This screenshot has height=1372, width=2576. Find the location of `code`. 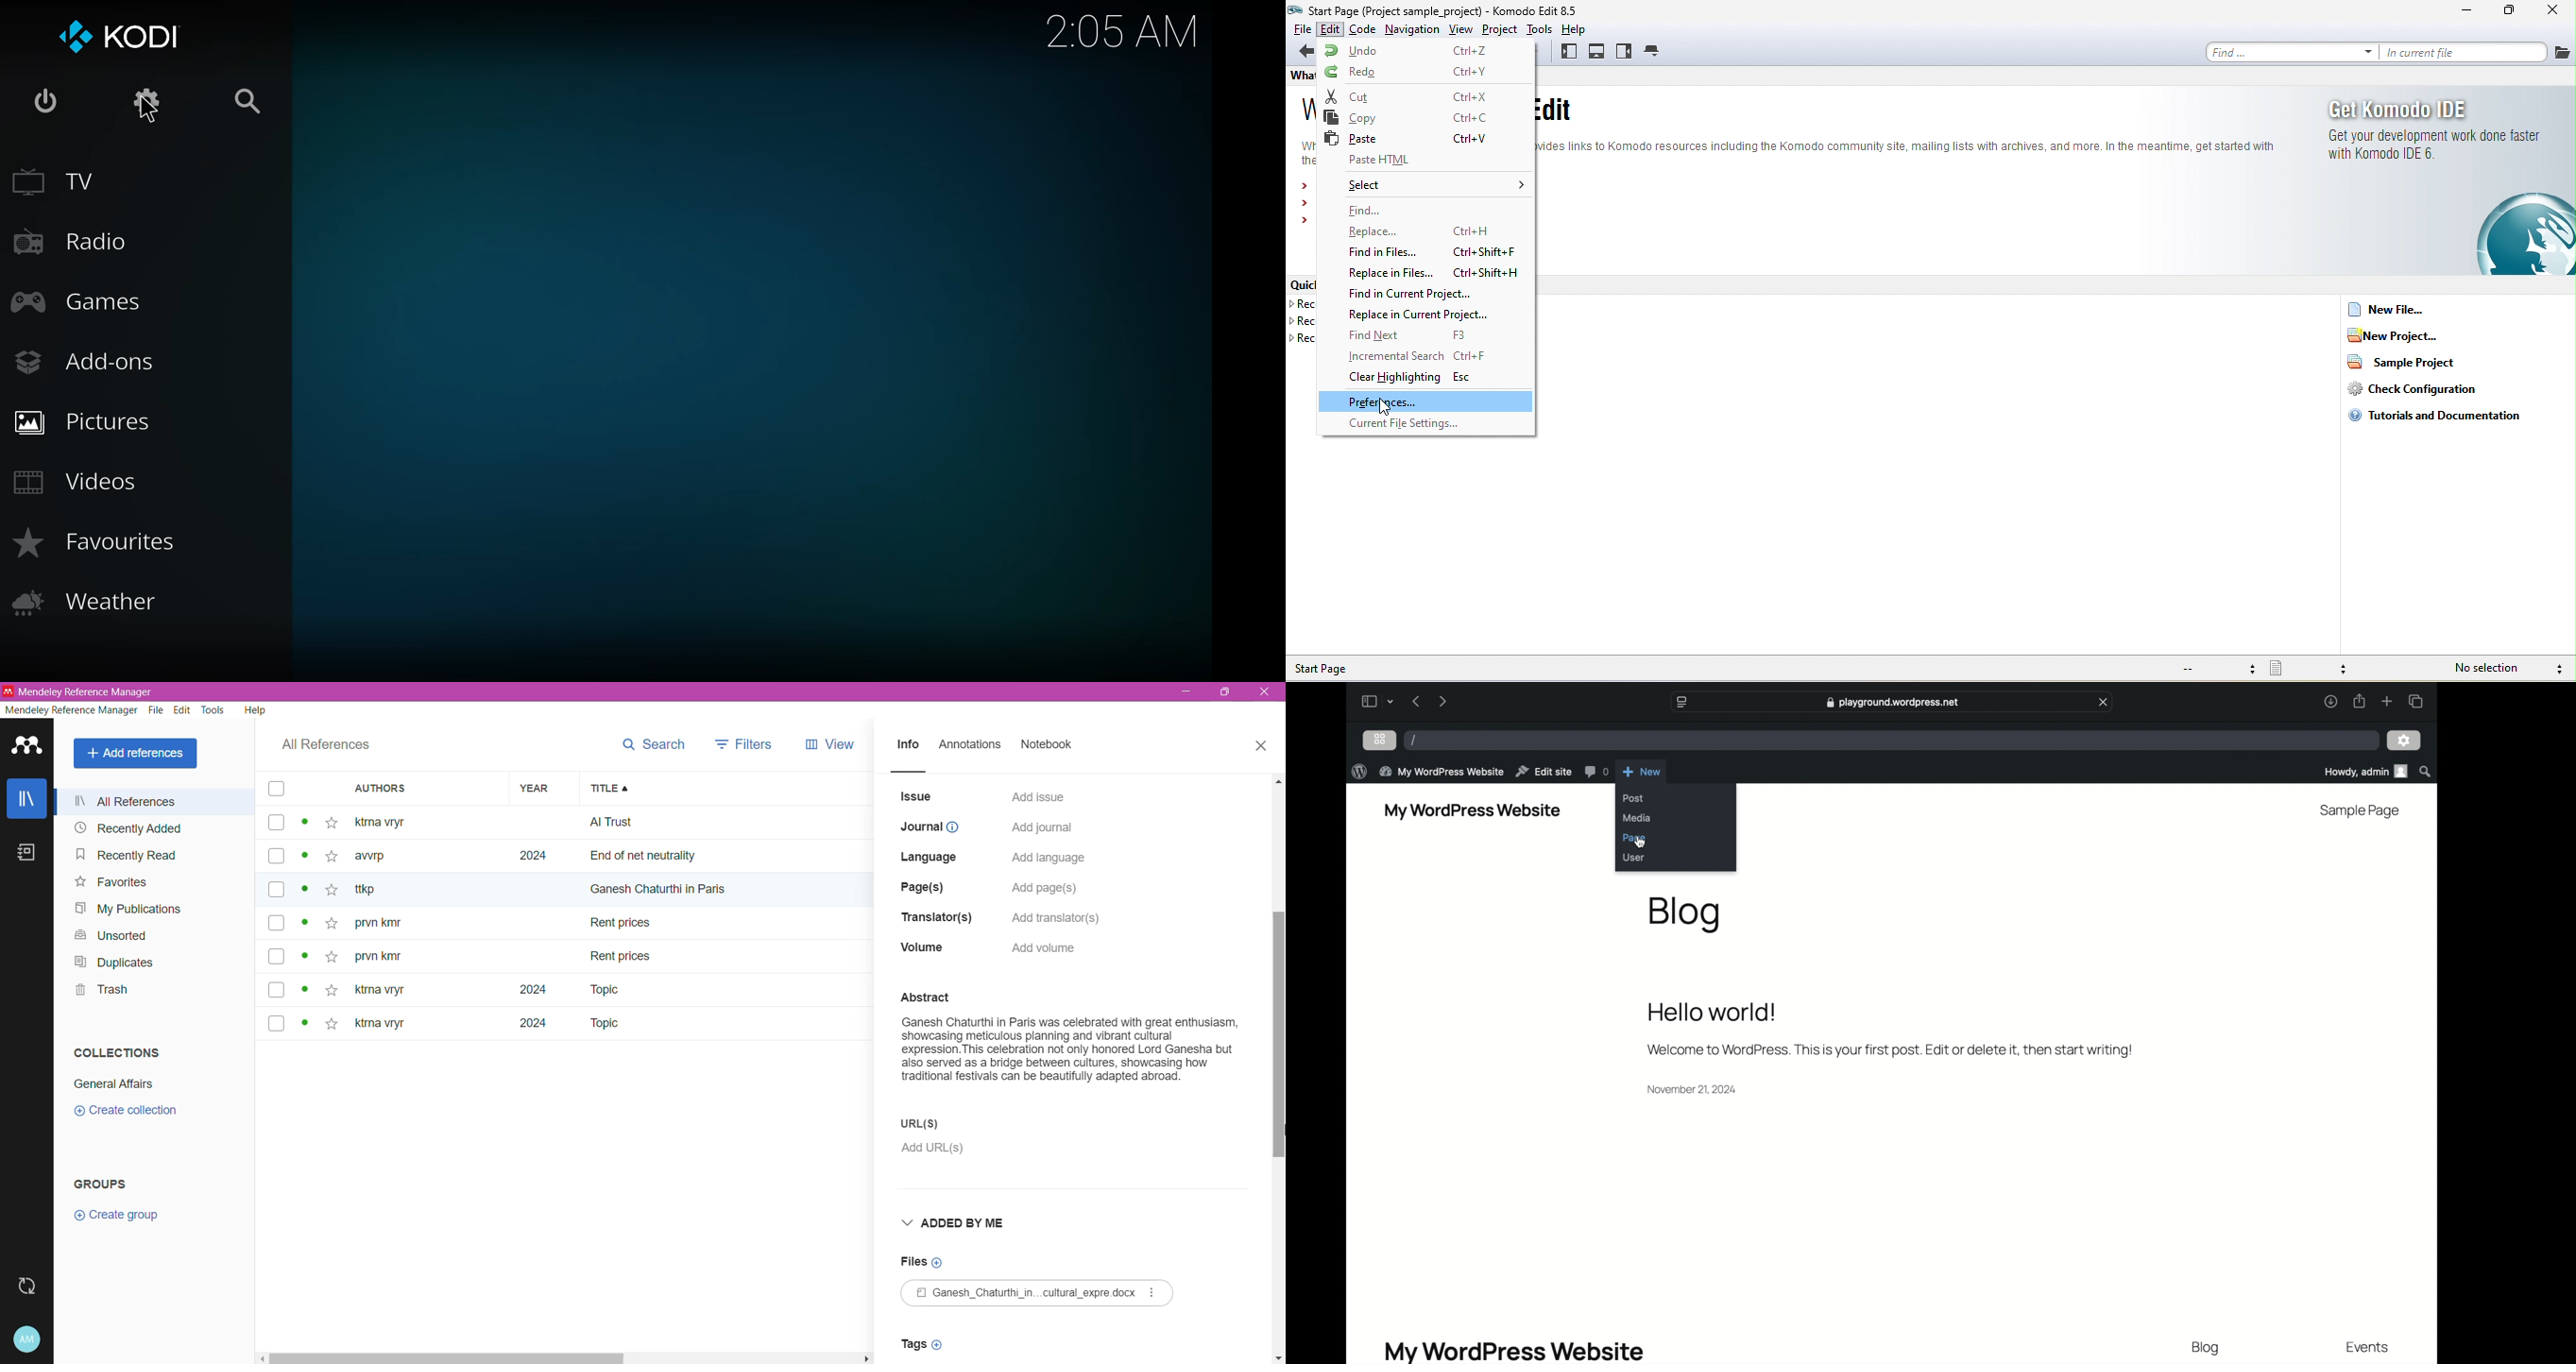

code is located at coordinates (1362, 28).